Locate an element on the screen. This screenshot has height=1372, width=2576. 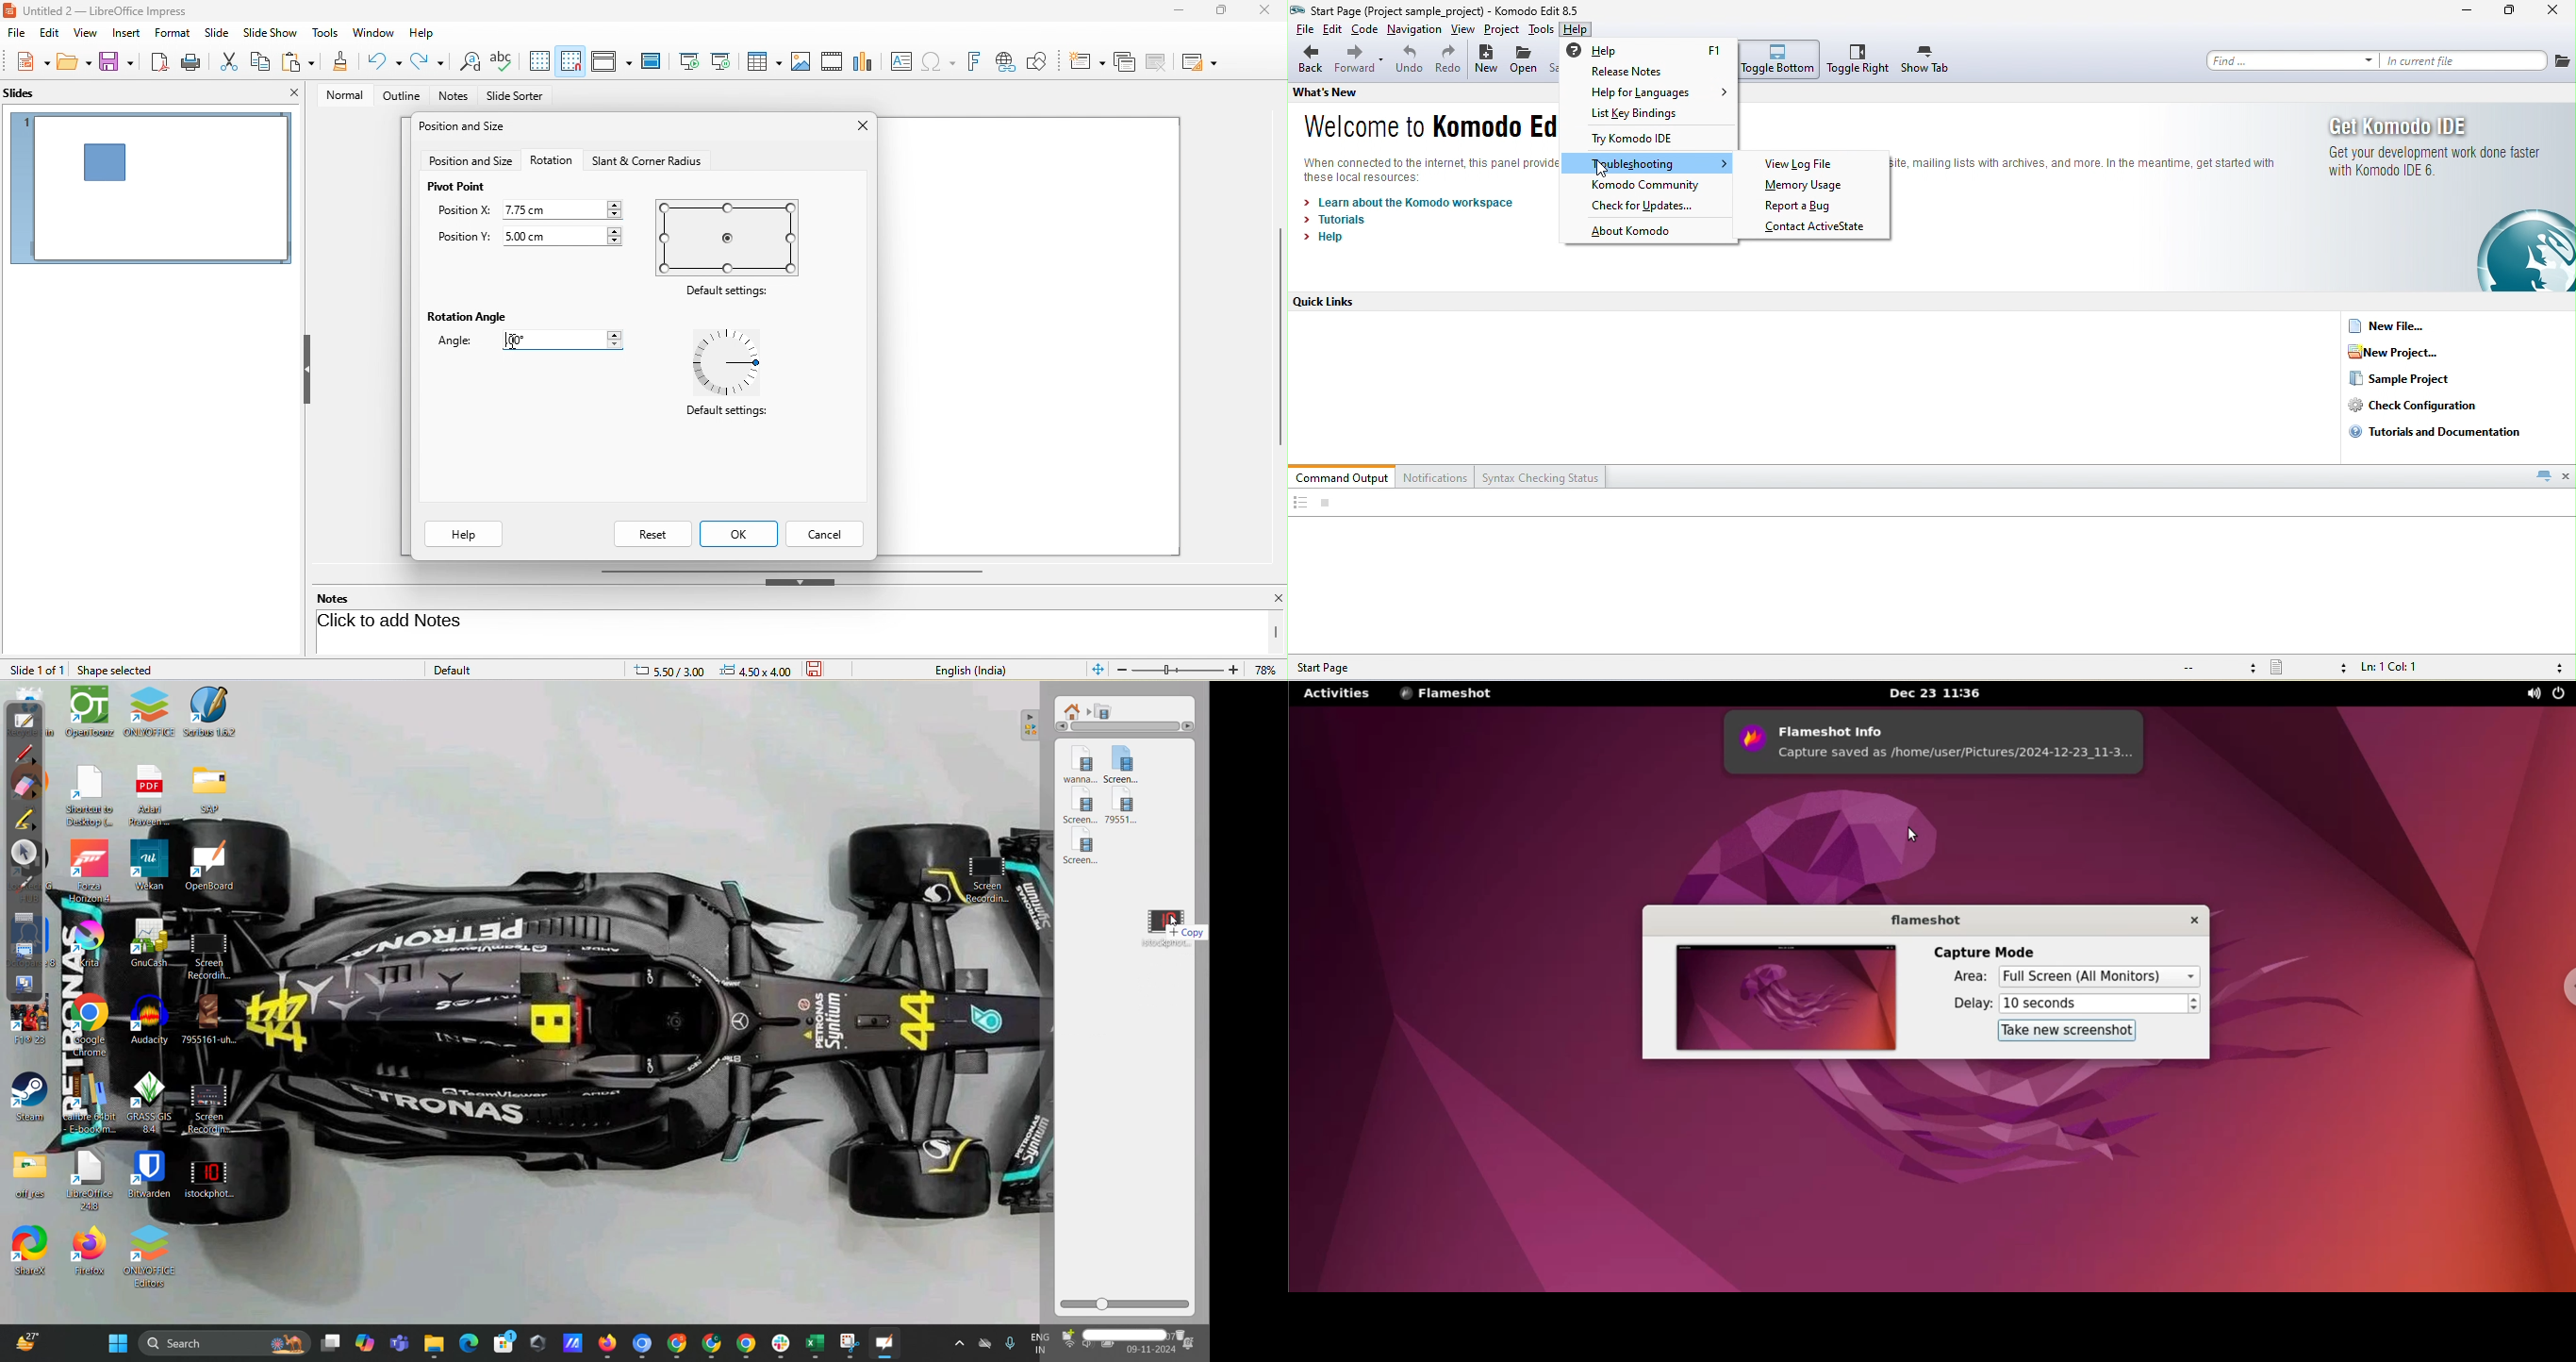
remove angle number is located at coordinates (564, 341).